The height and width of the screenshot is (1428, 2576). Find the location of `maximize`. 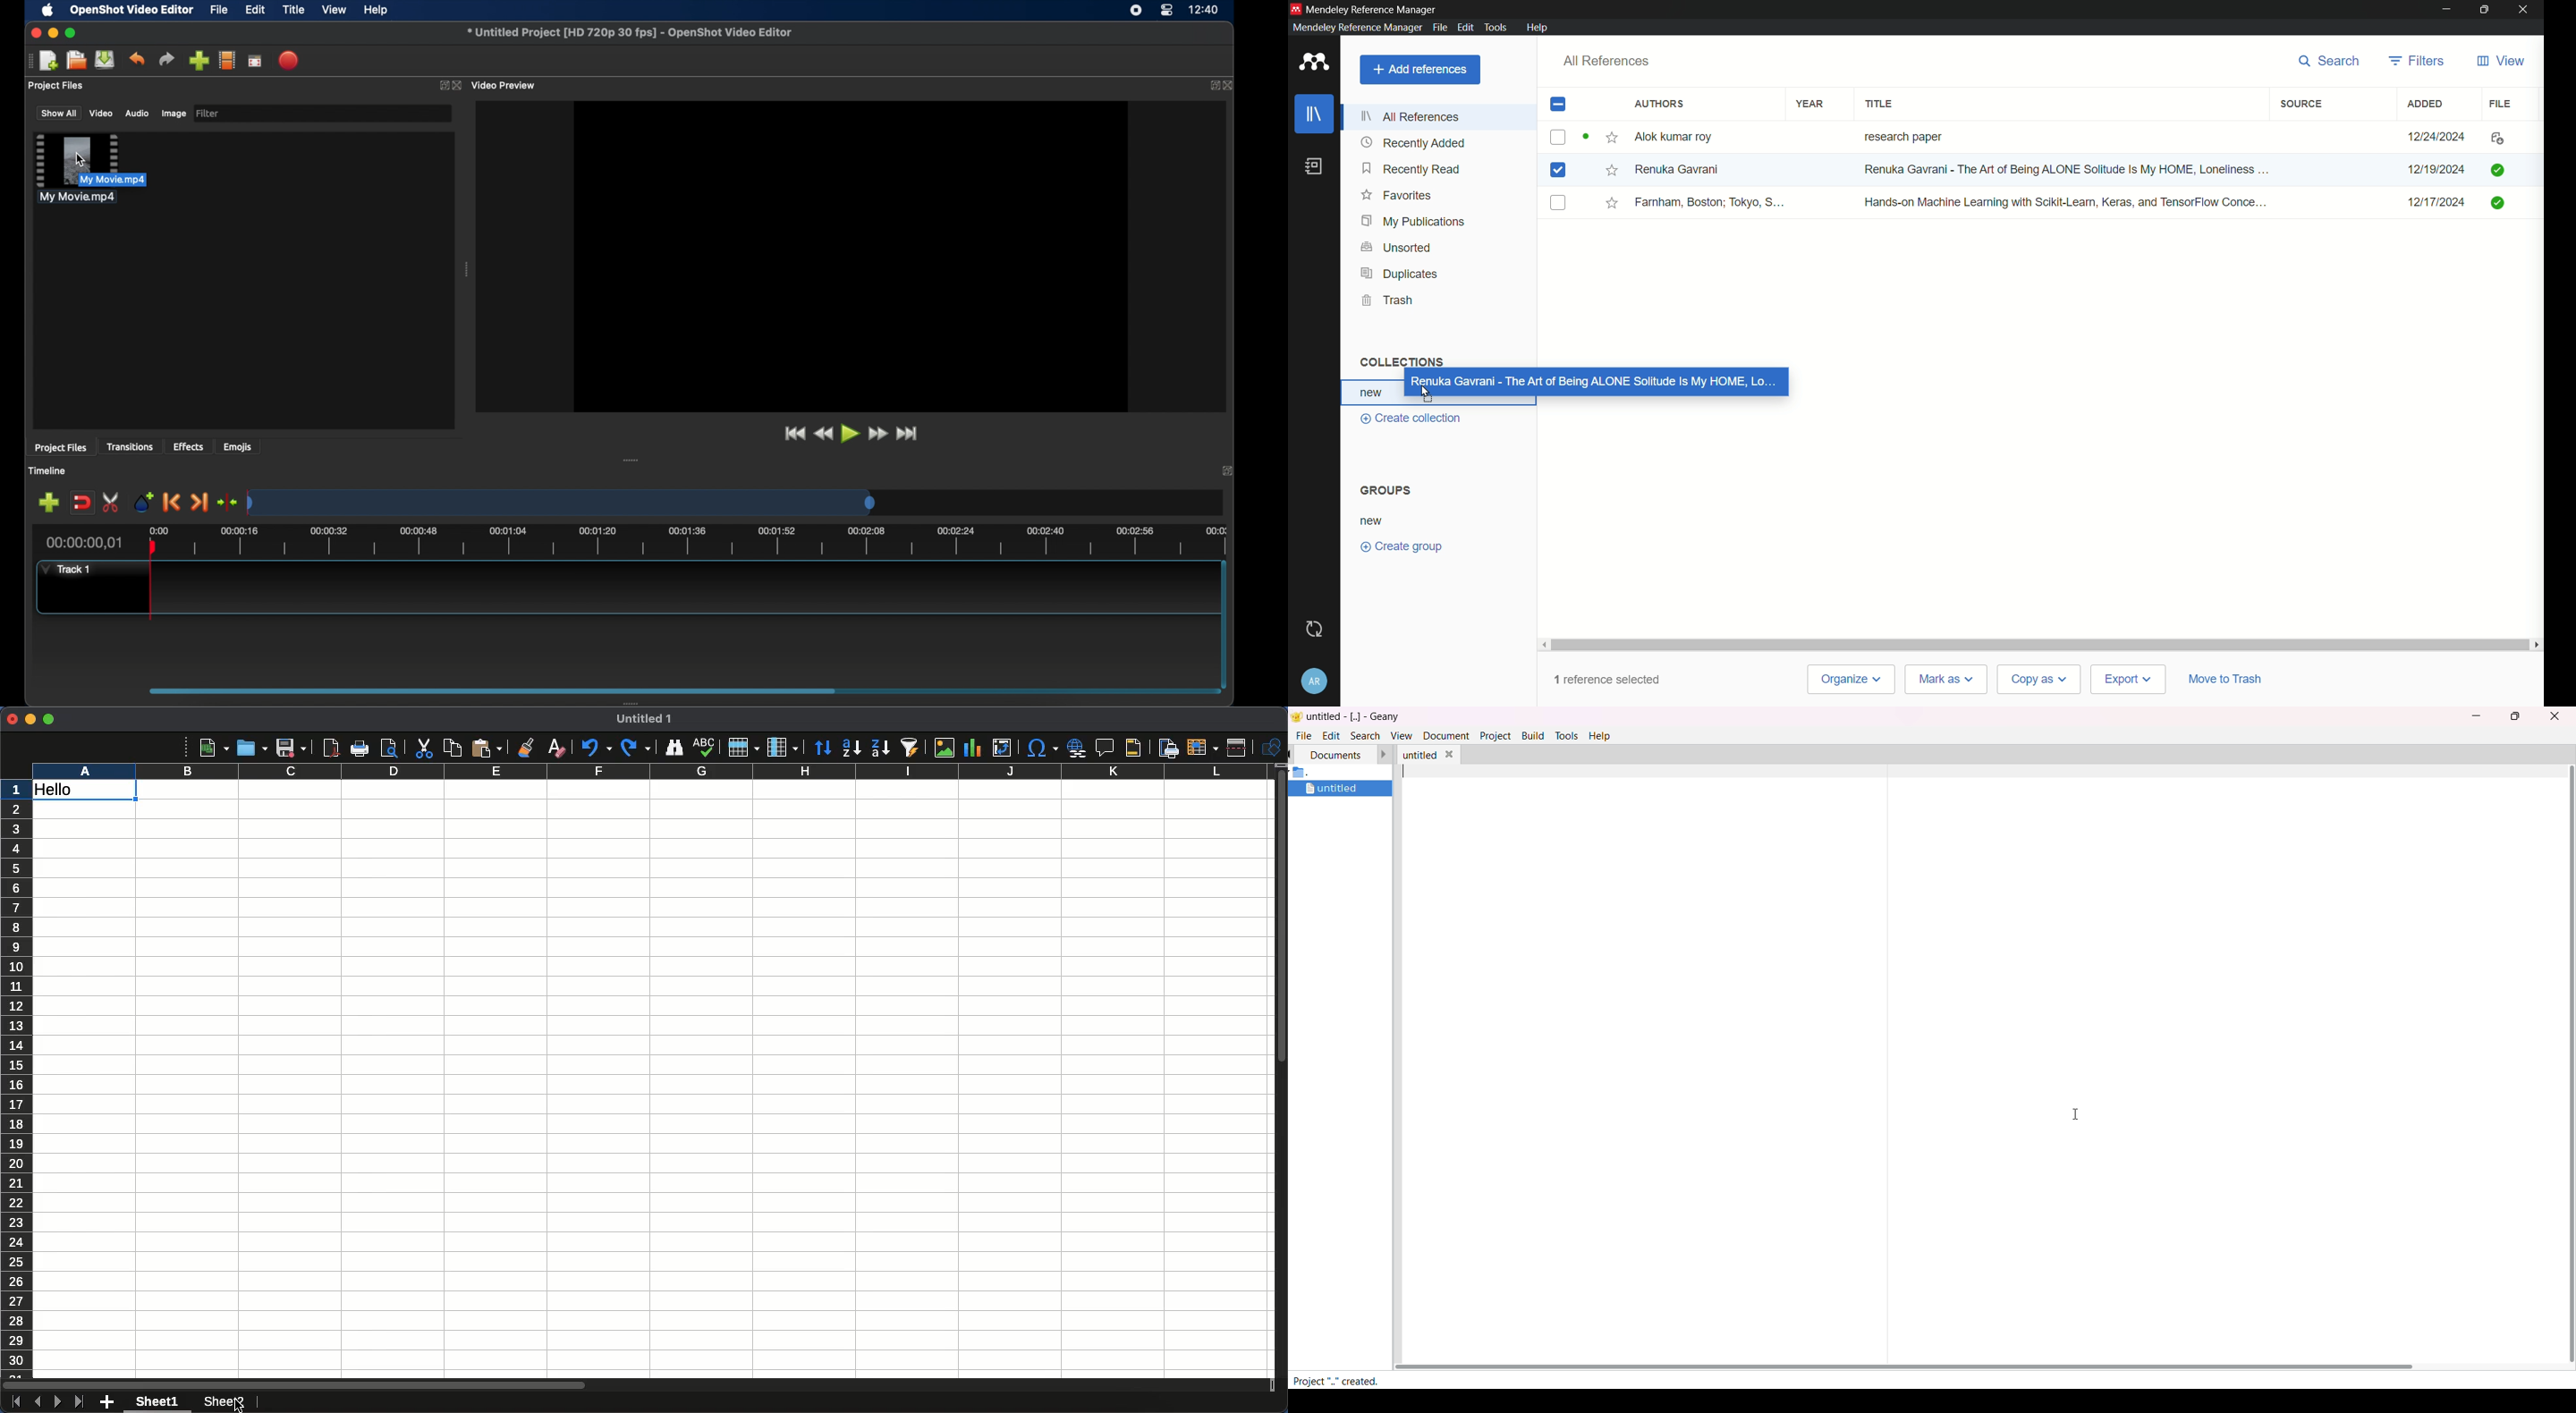

maximize is located at coordinates (72, 33).